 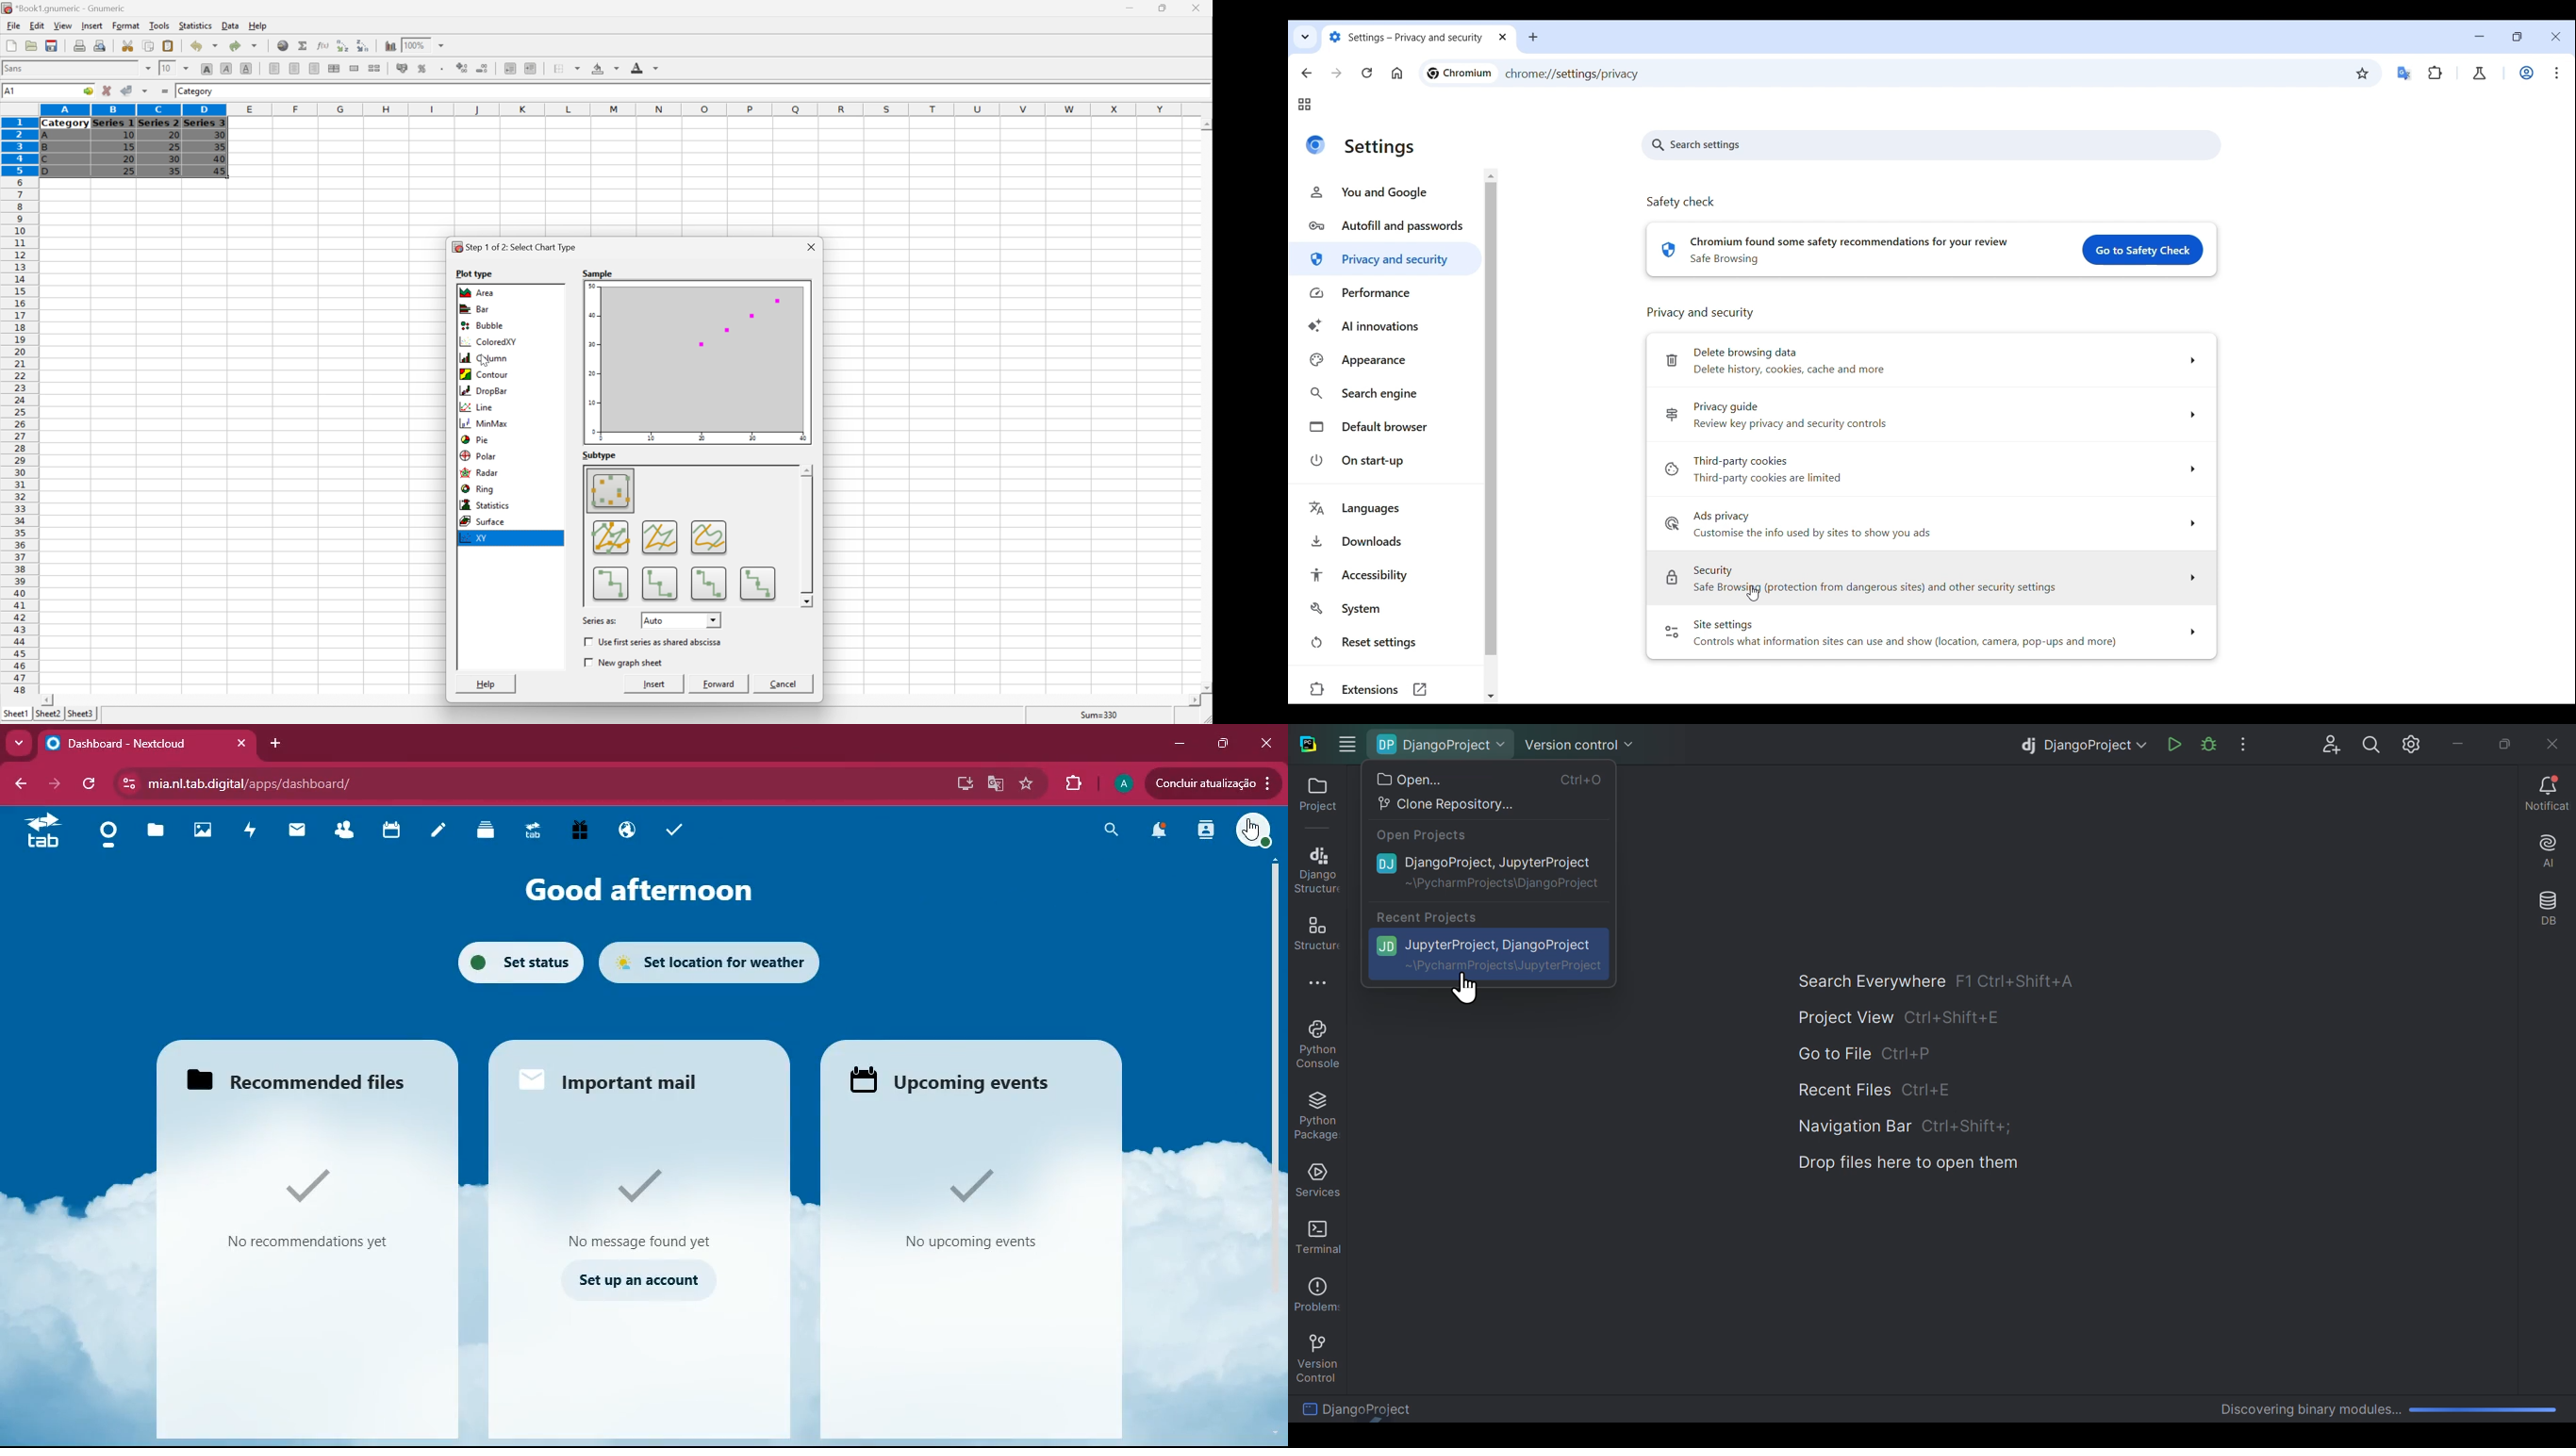 What do you see at coordinates (46, 136) in the screenshot?
I see `A` at bounding box center [46, 136].